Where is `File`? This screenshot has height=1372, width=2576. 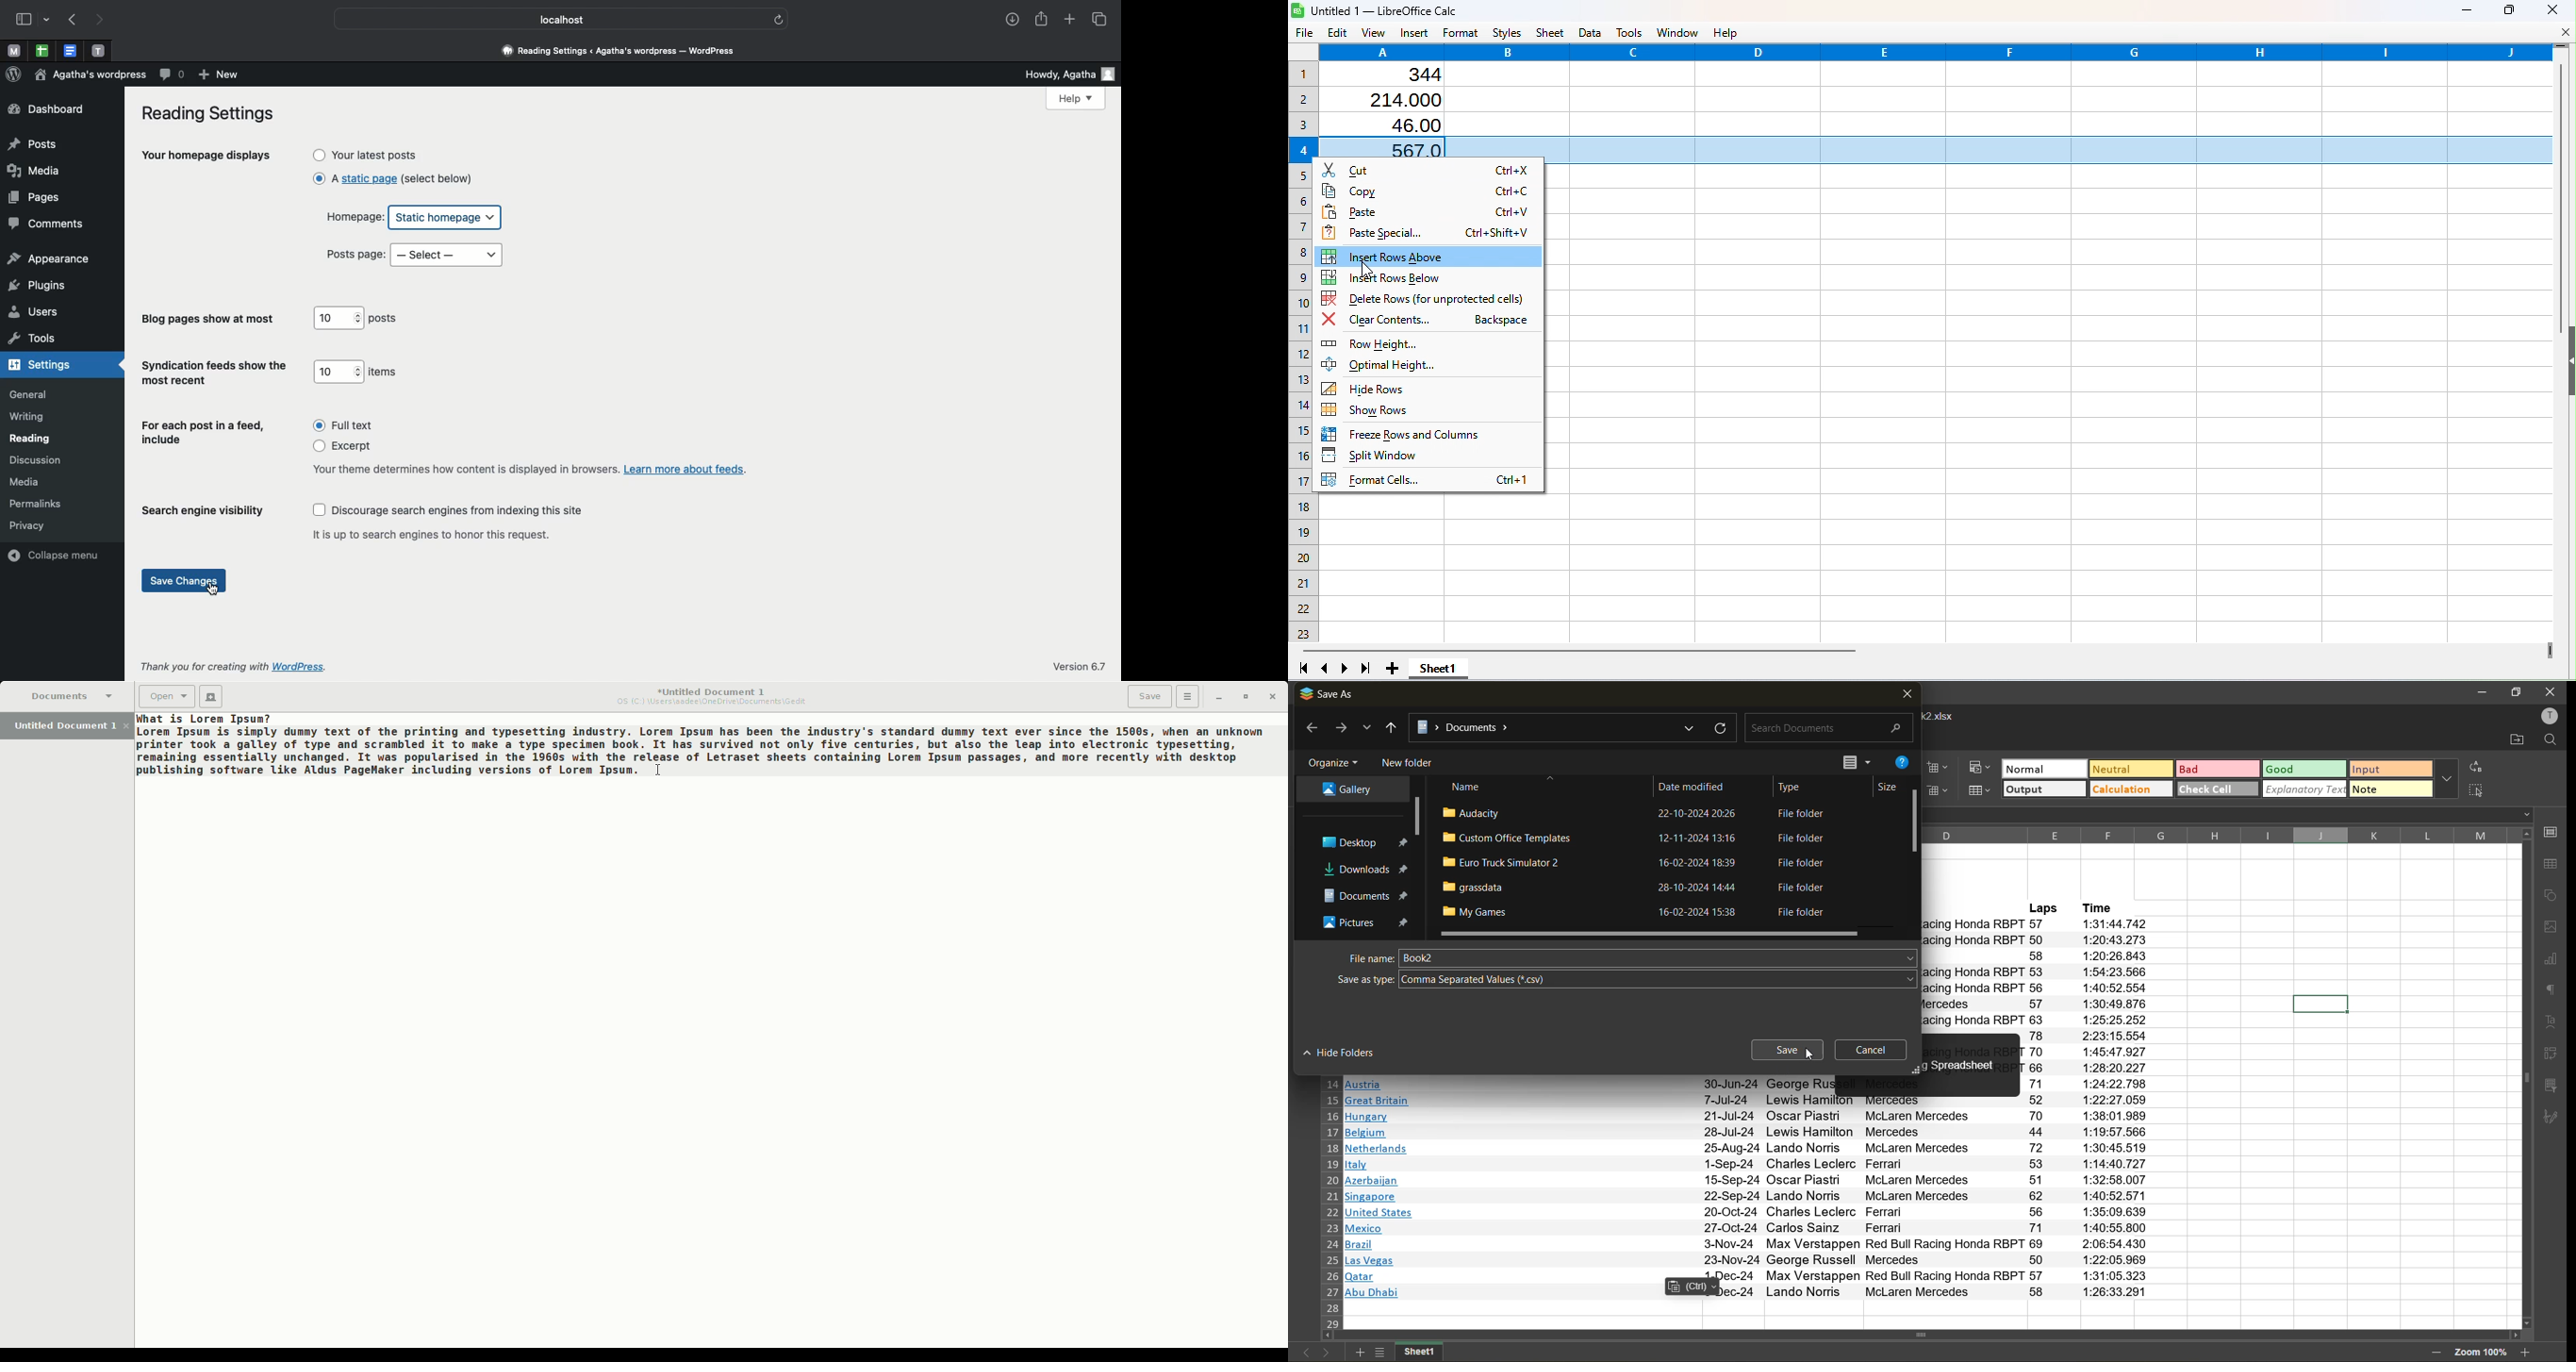
File is located at coordinates (1302, 34).